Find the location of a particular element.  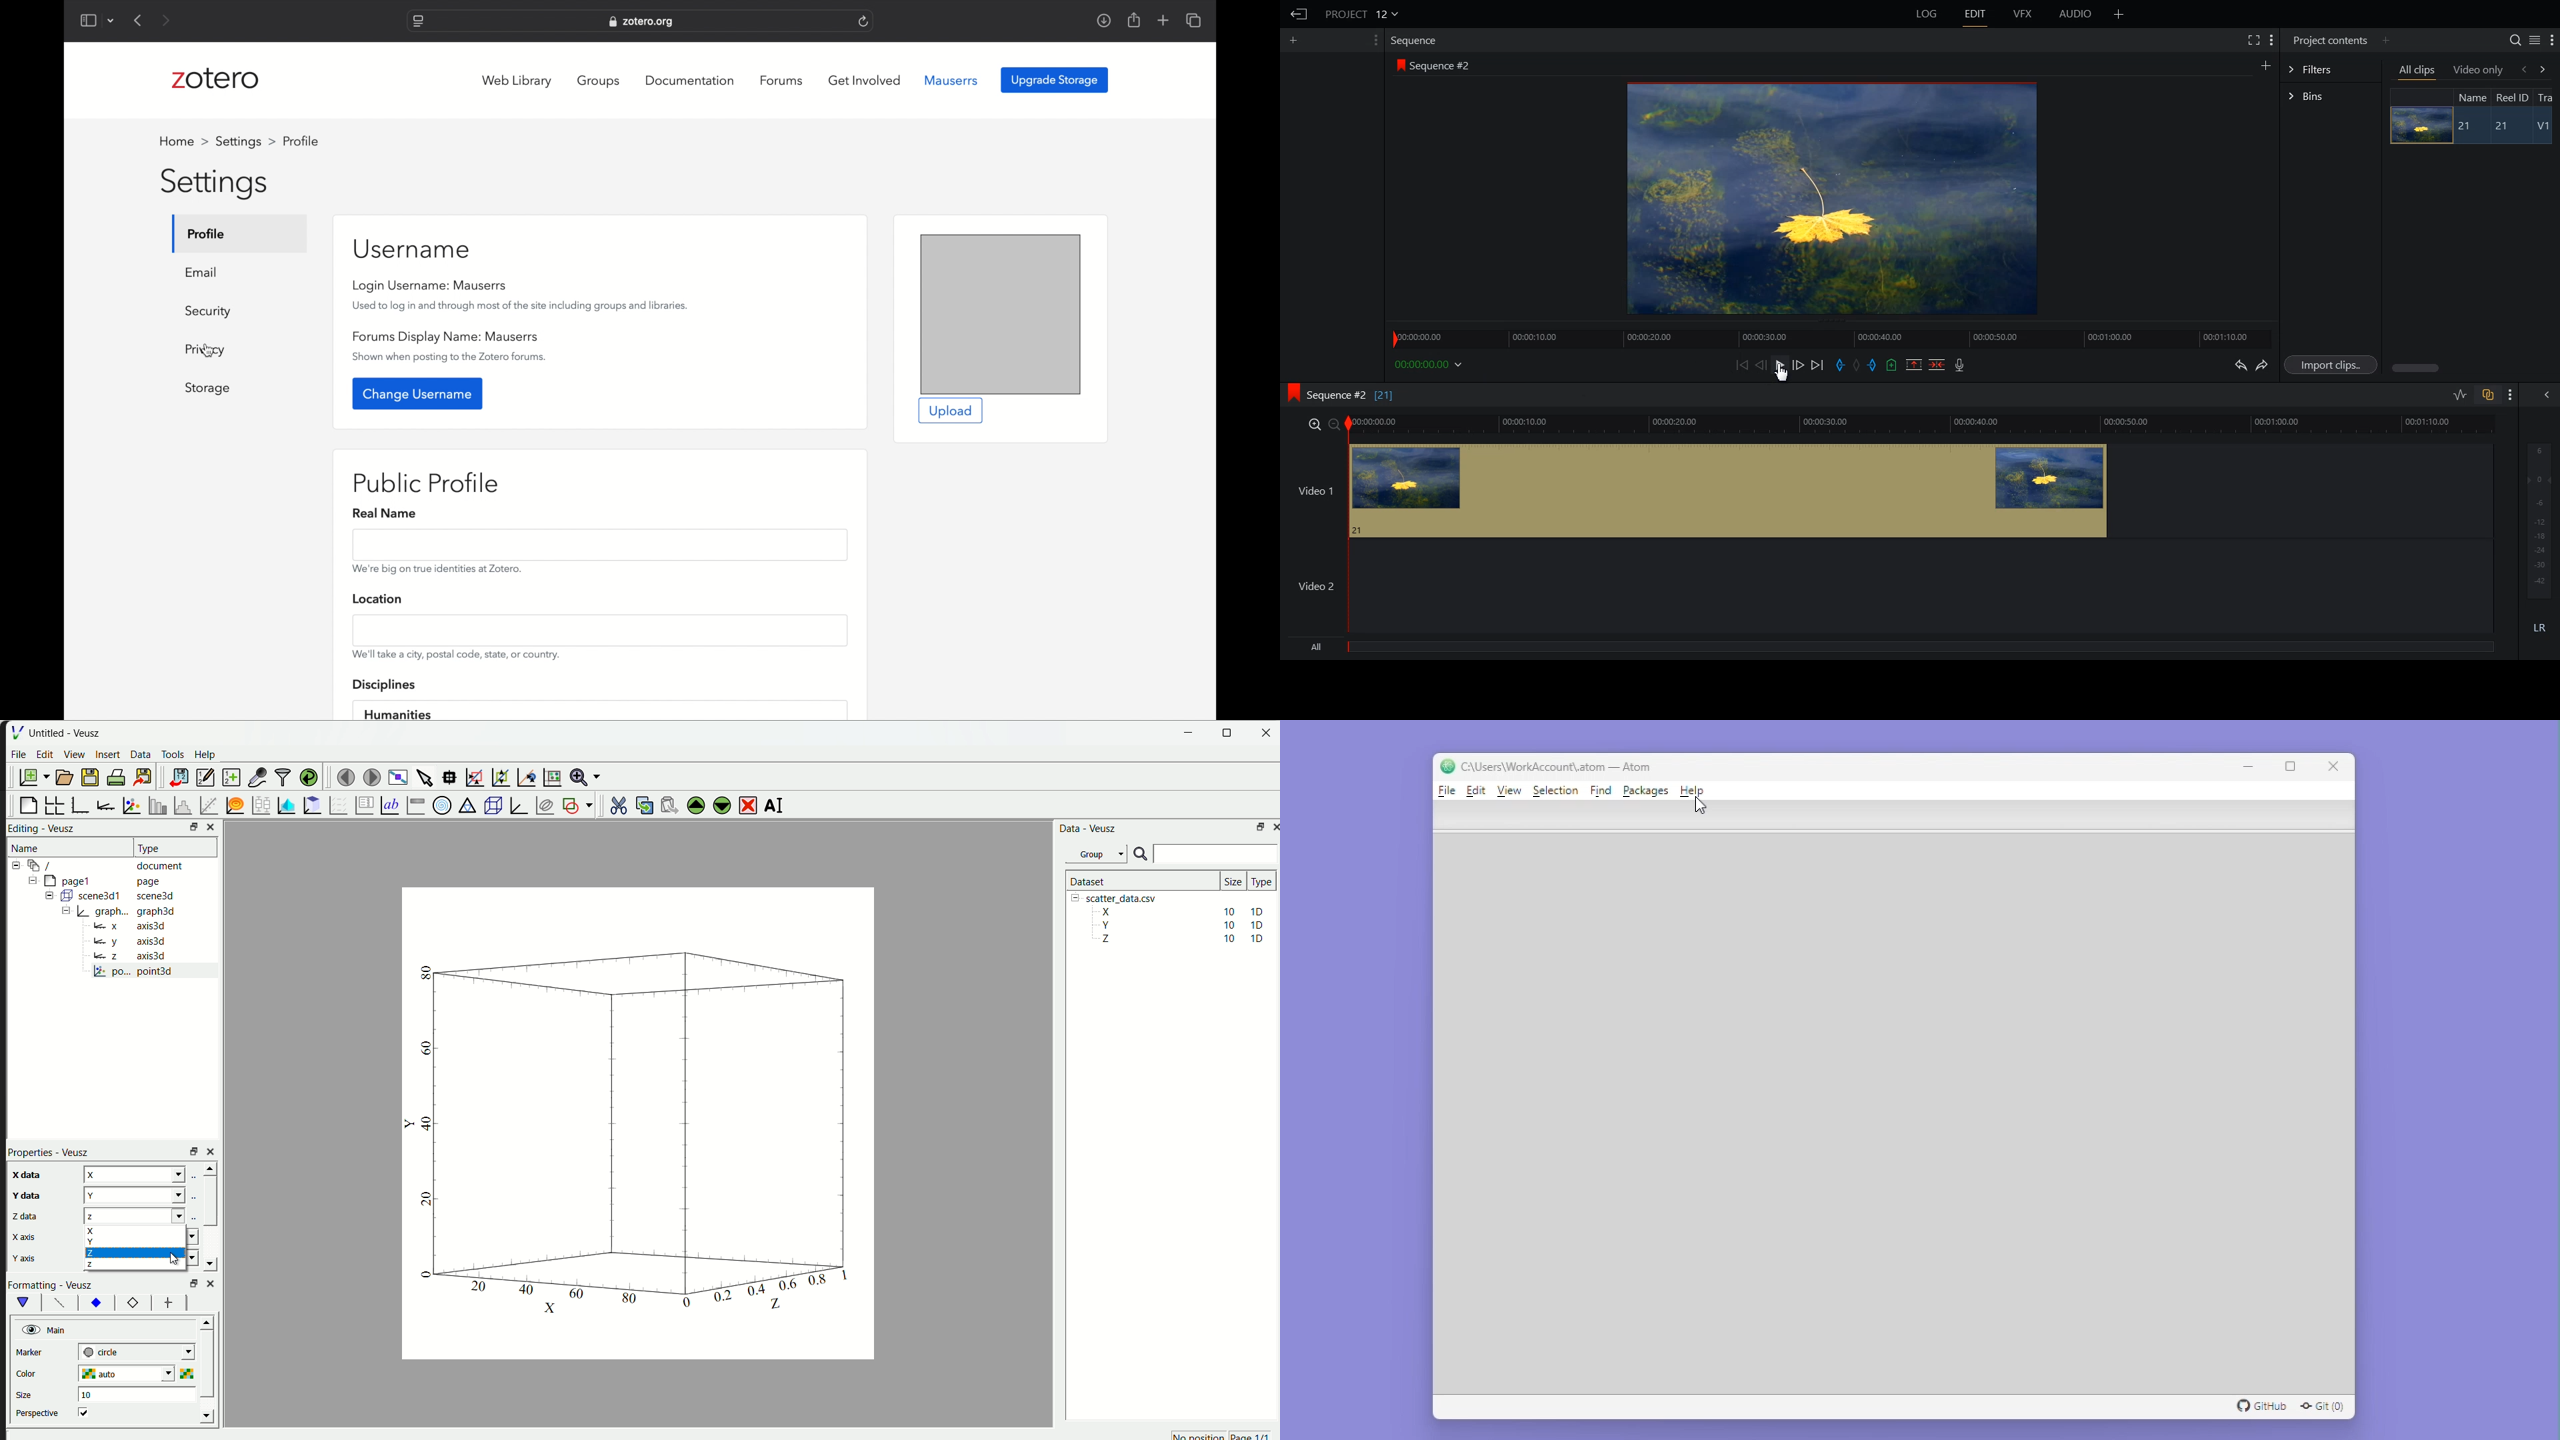

Sequence is located at coordinates (1417, 40).